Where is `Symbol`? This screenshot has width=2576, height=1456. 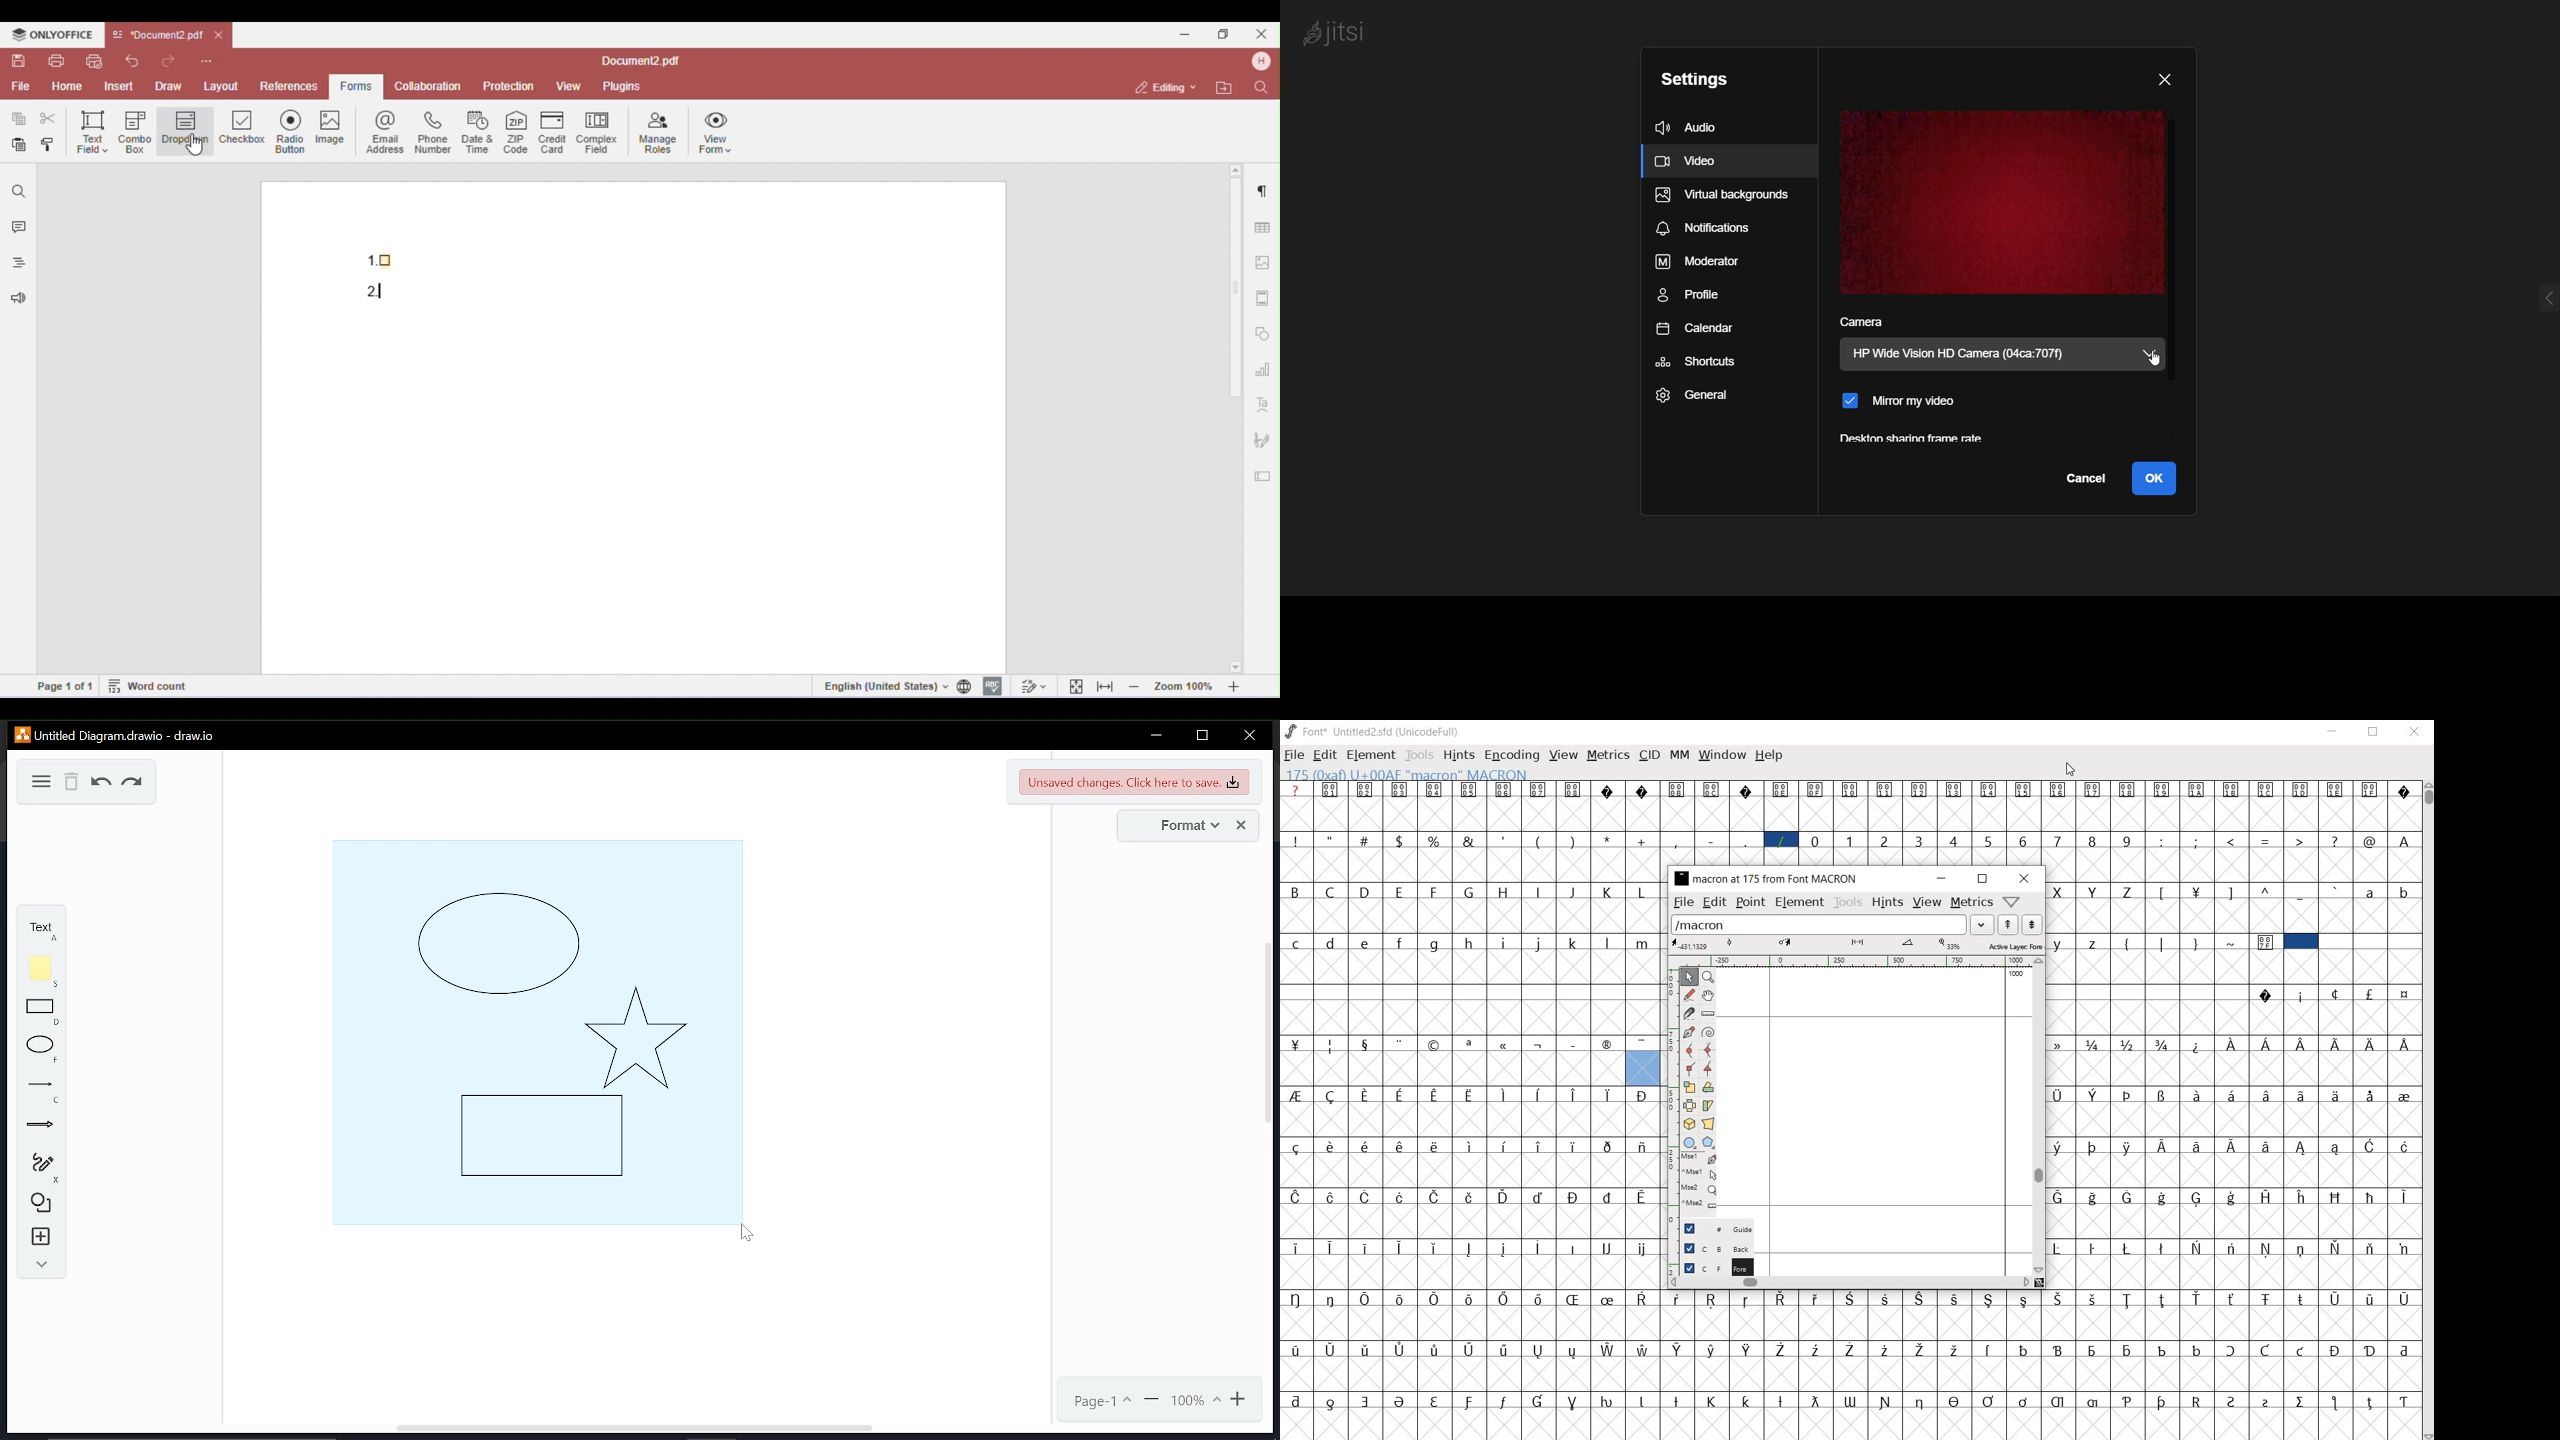
Symbol is located at coordinates (2233, 1400).